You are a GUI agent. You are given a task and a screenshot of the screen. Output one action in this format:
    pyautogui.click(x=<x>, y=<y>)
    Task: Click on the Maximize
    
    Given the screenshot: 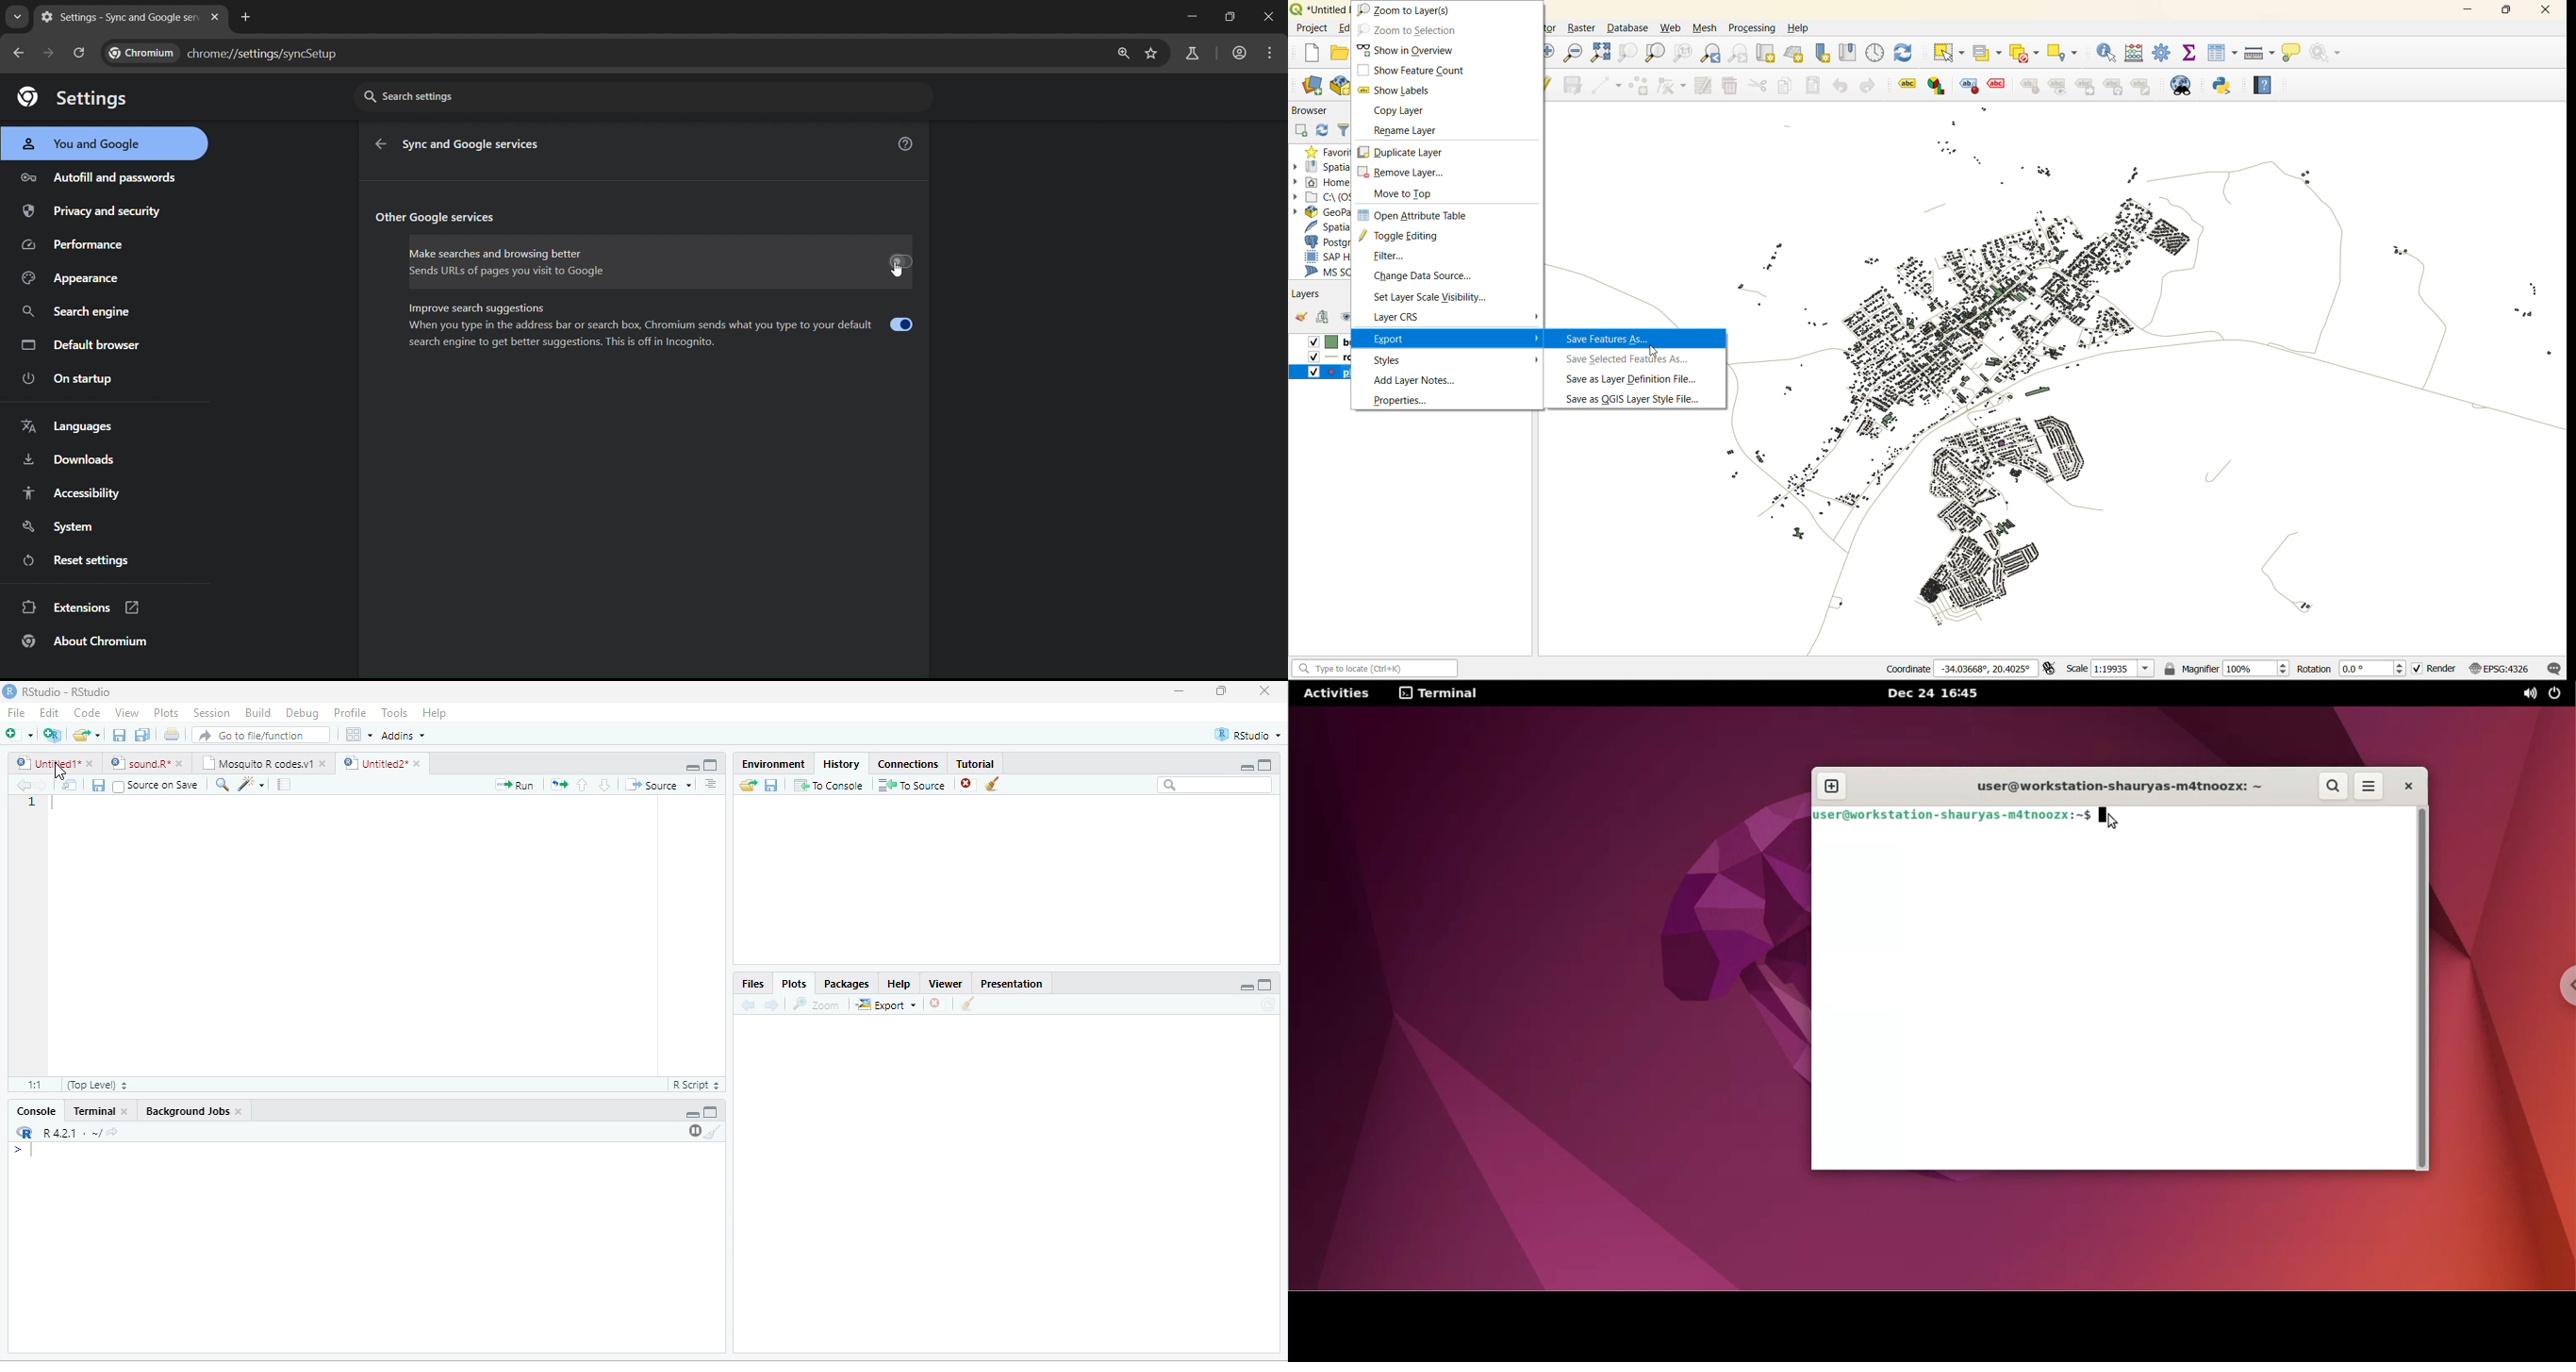 What is the action you would take?
    pyautogui.click(x=1264, y=985)
    